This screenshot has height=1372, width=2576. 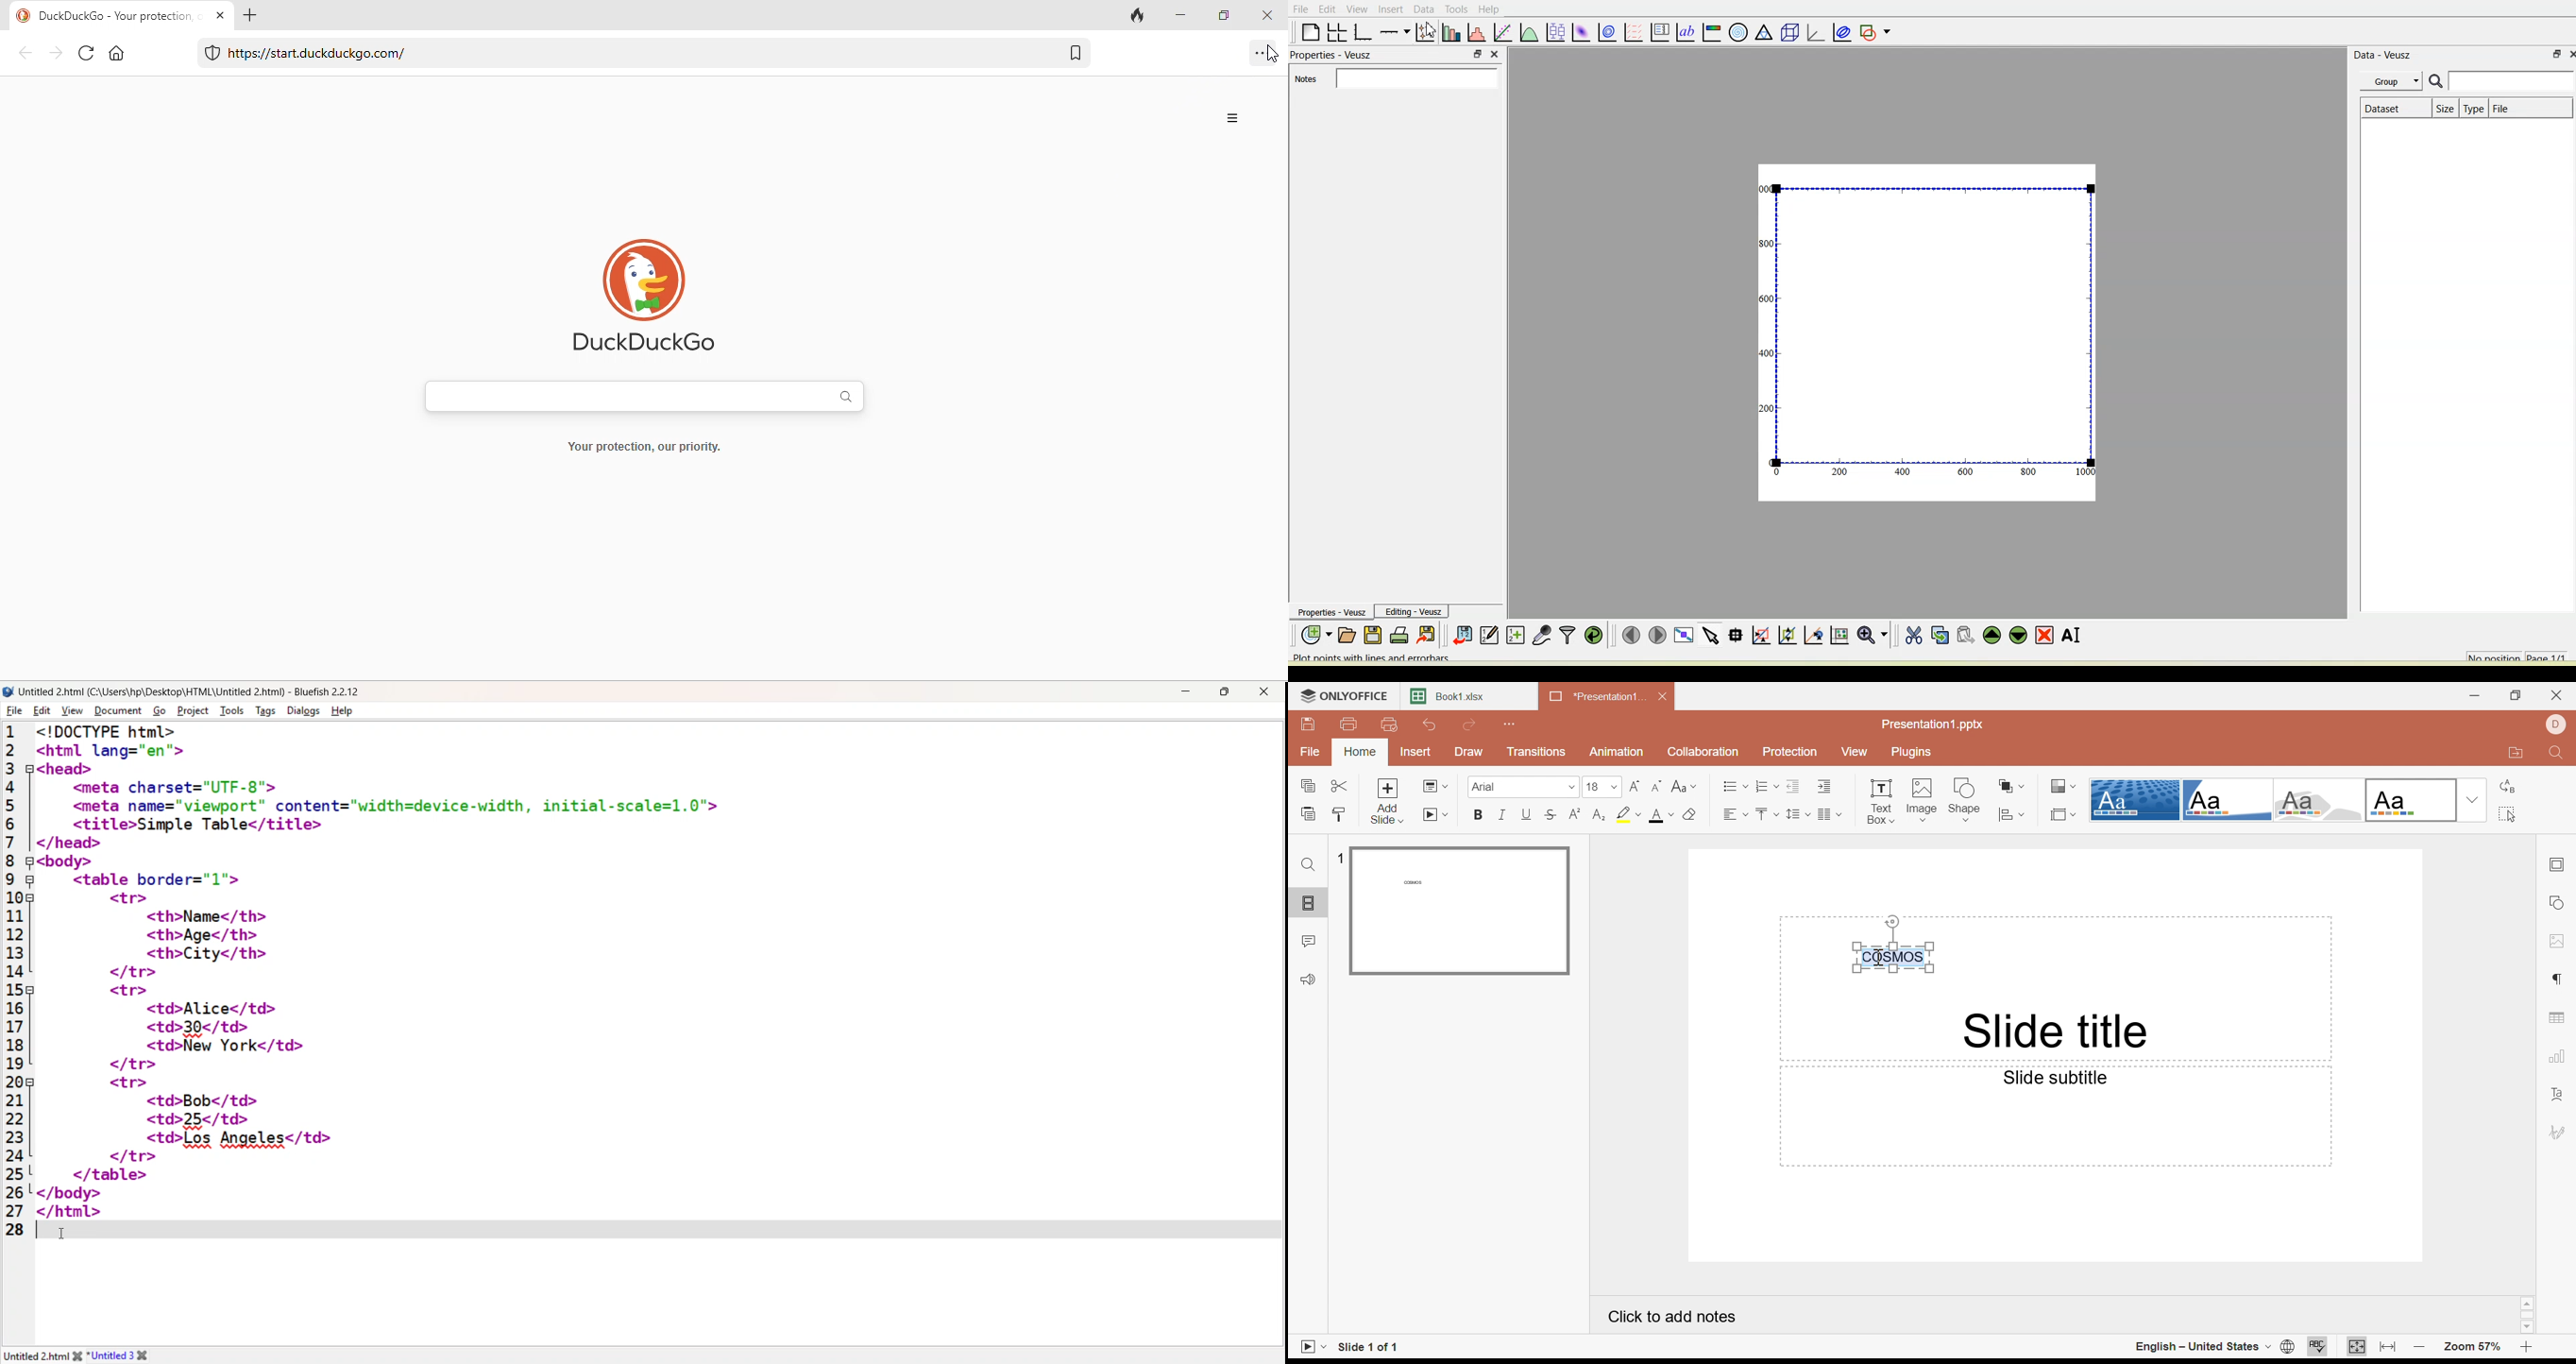 I want to click on Comments, so click(x=1307, y=940).